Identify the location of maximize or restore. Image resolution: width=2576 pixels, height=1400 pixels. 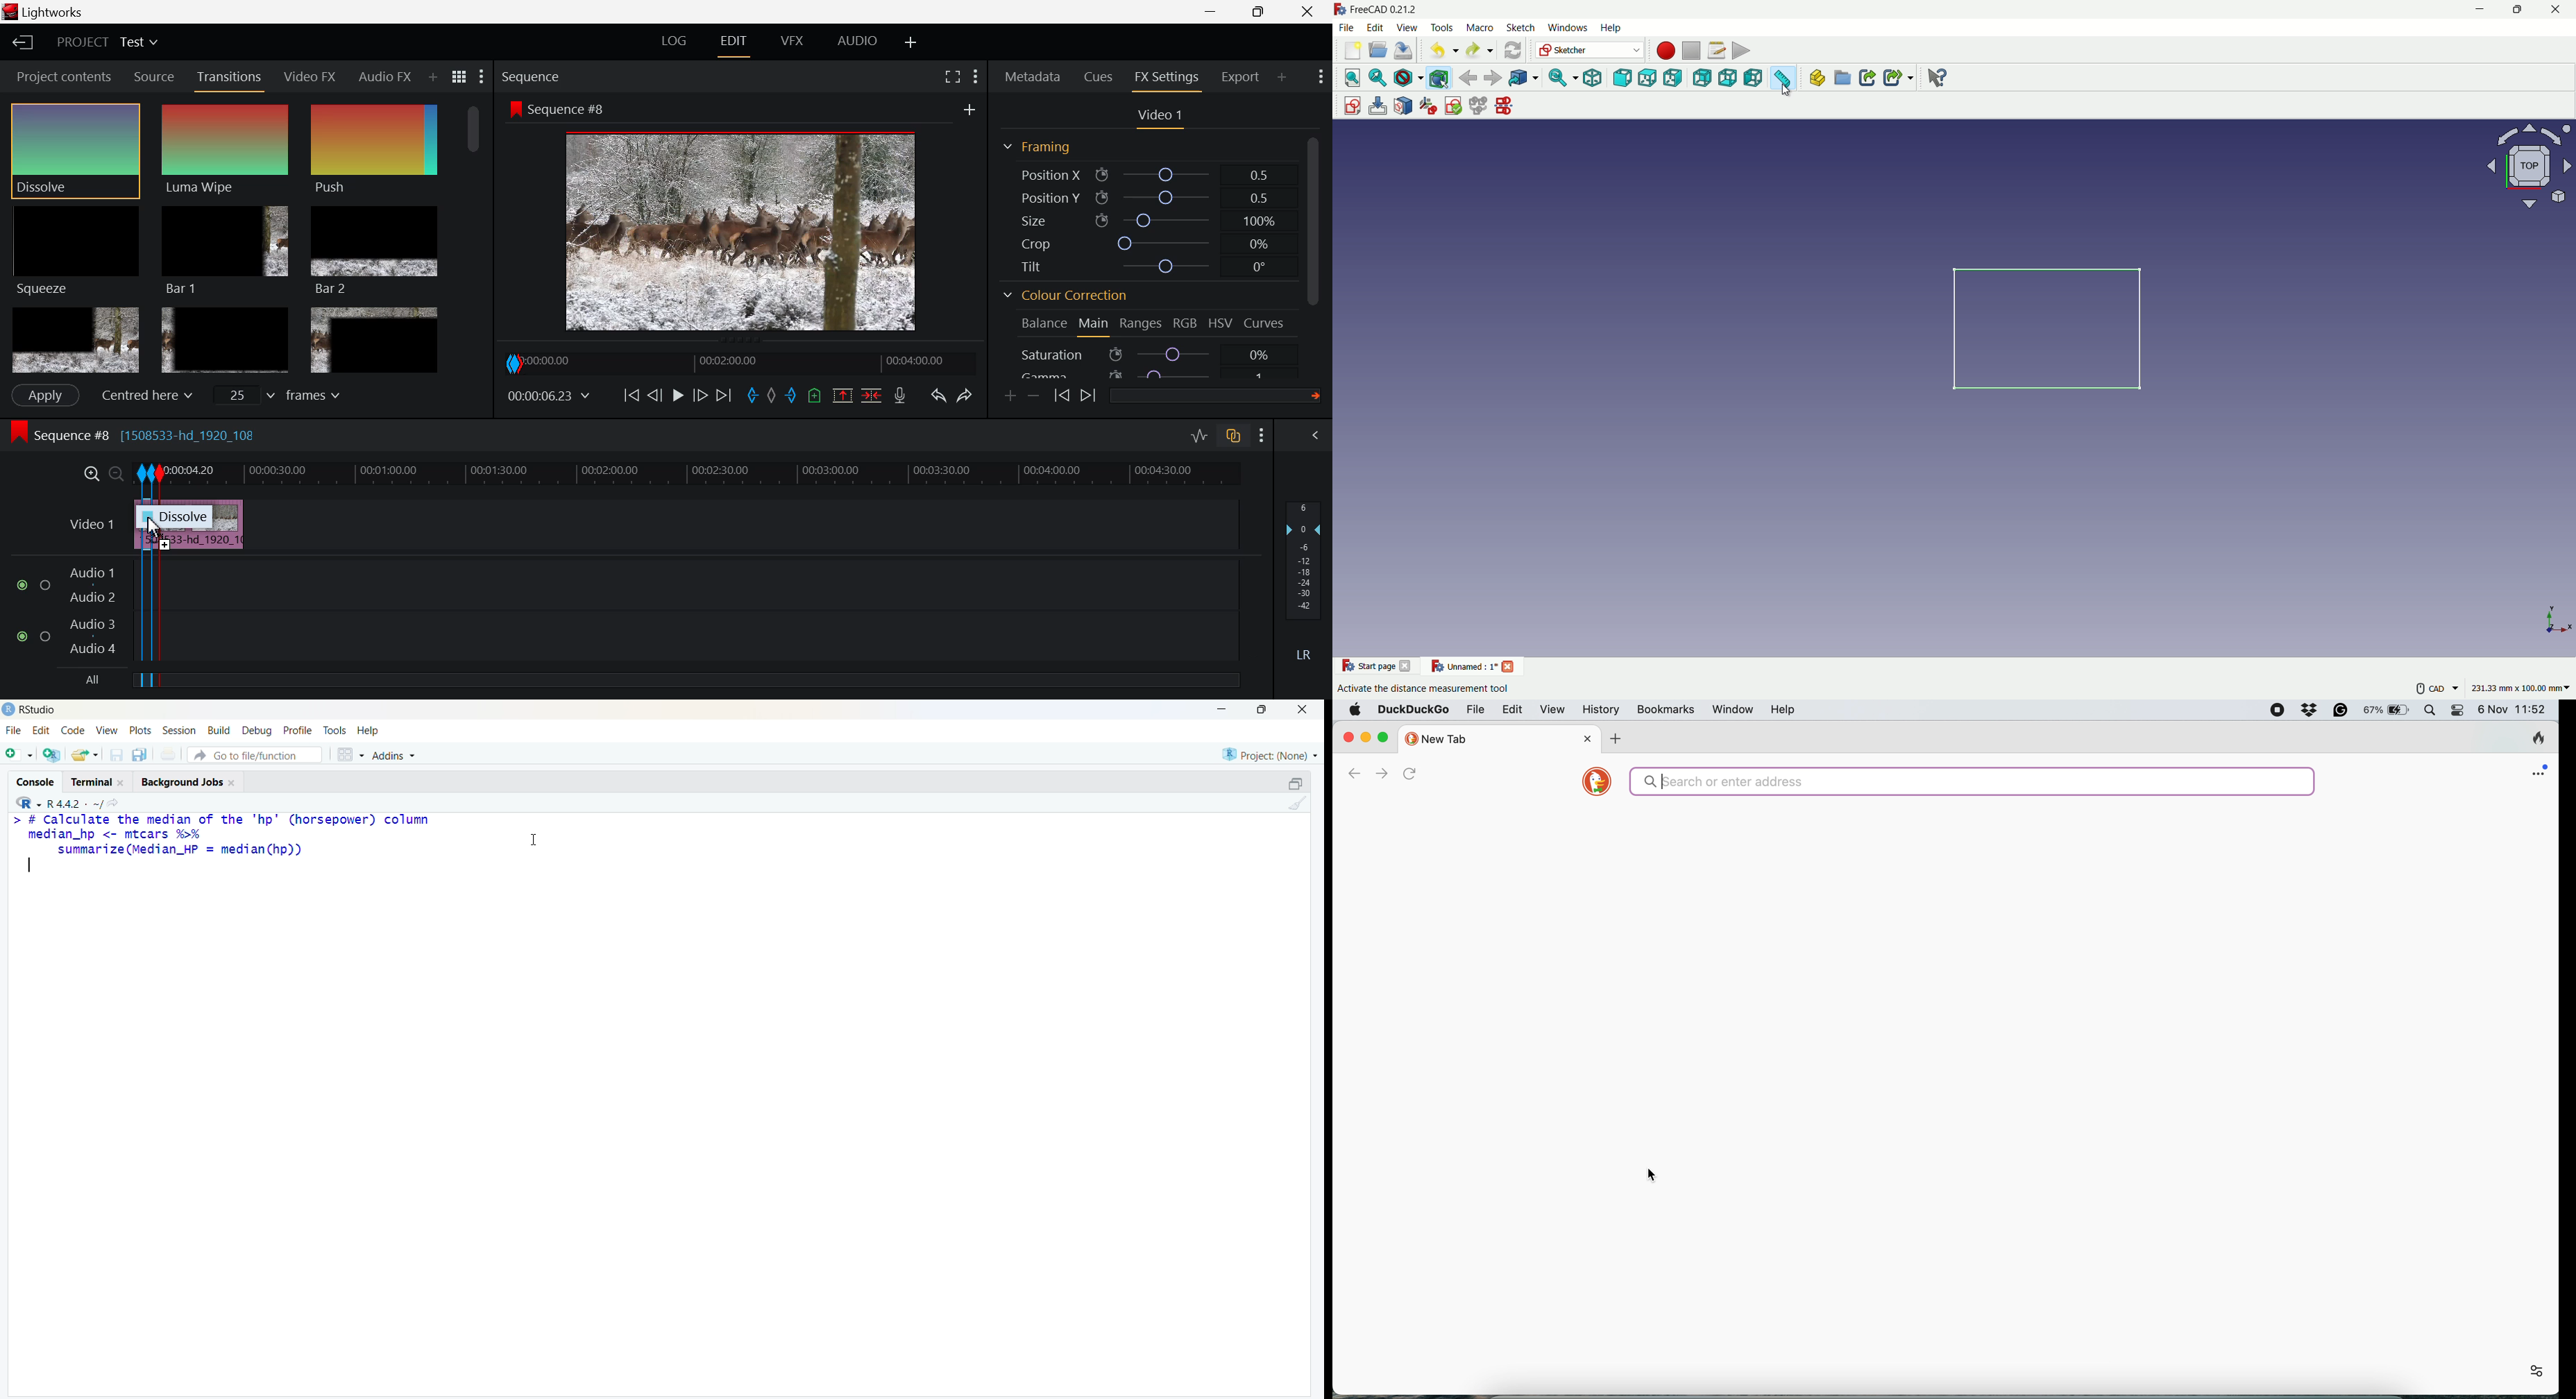
(2516, 10).